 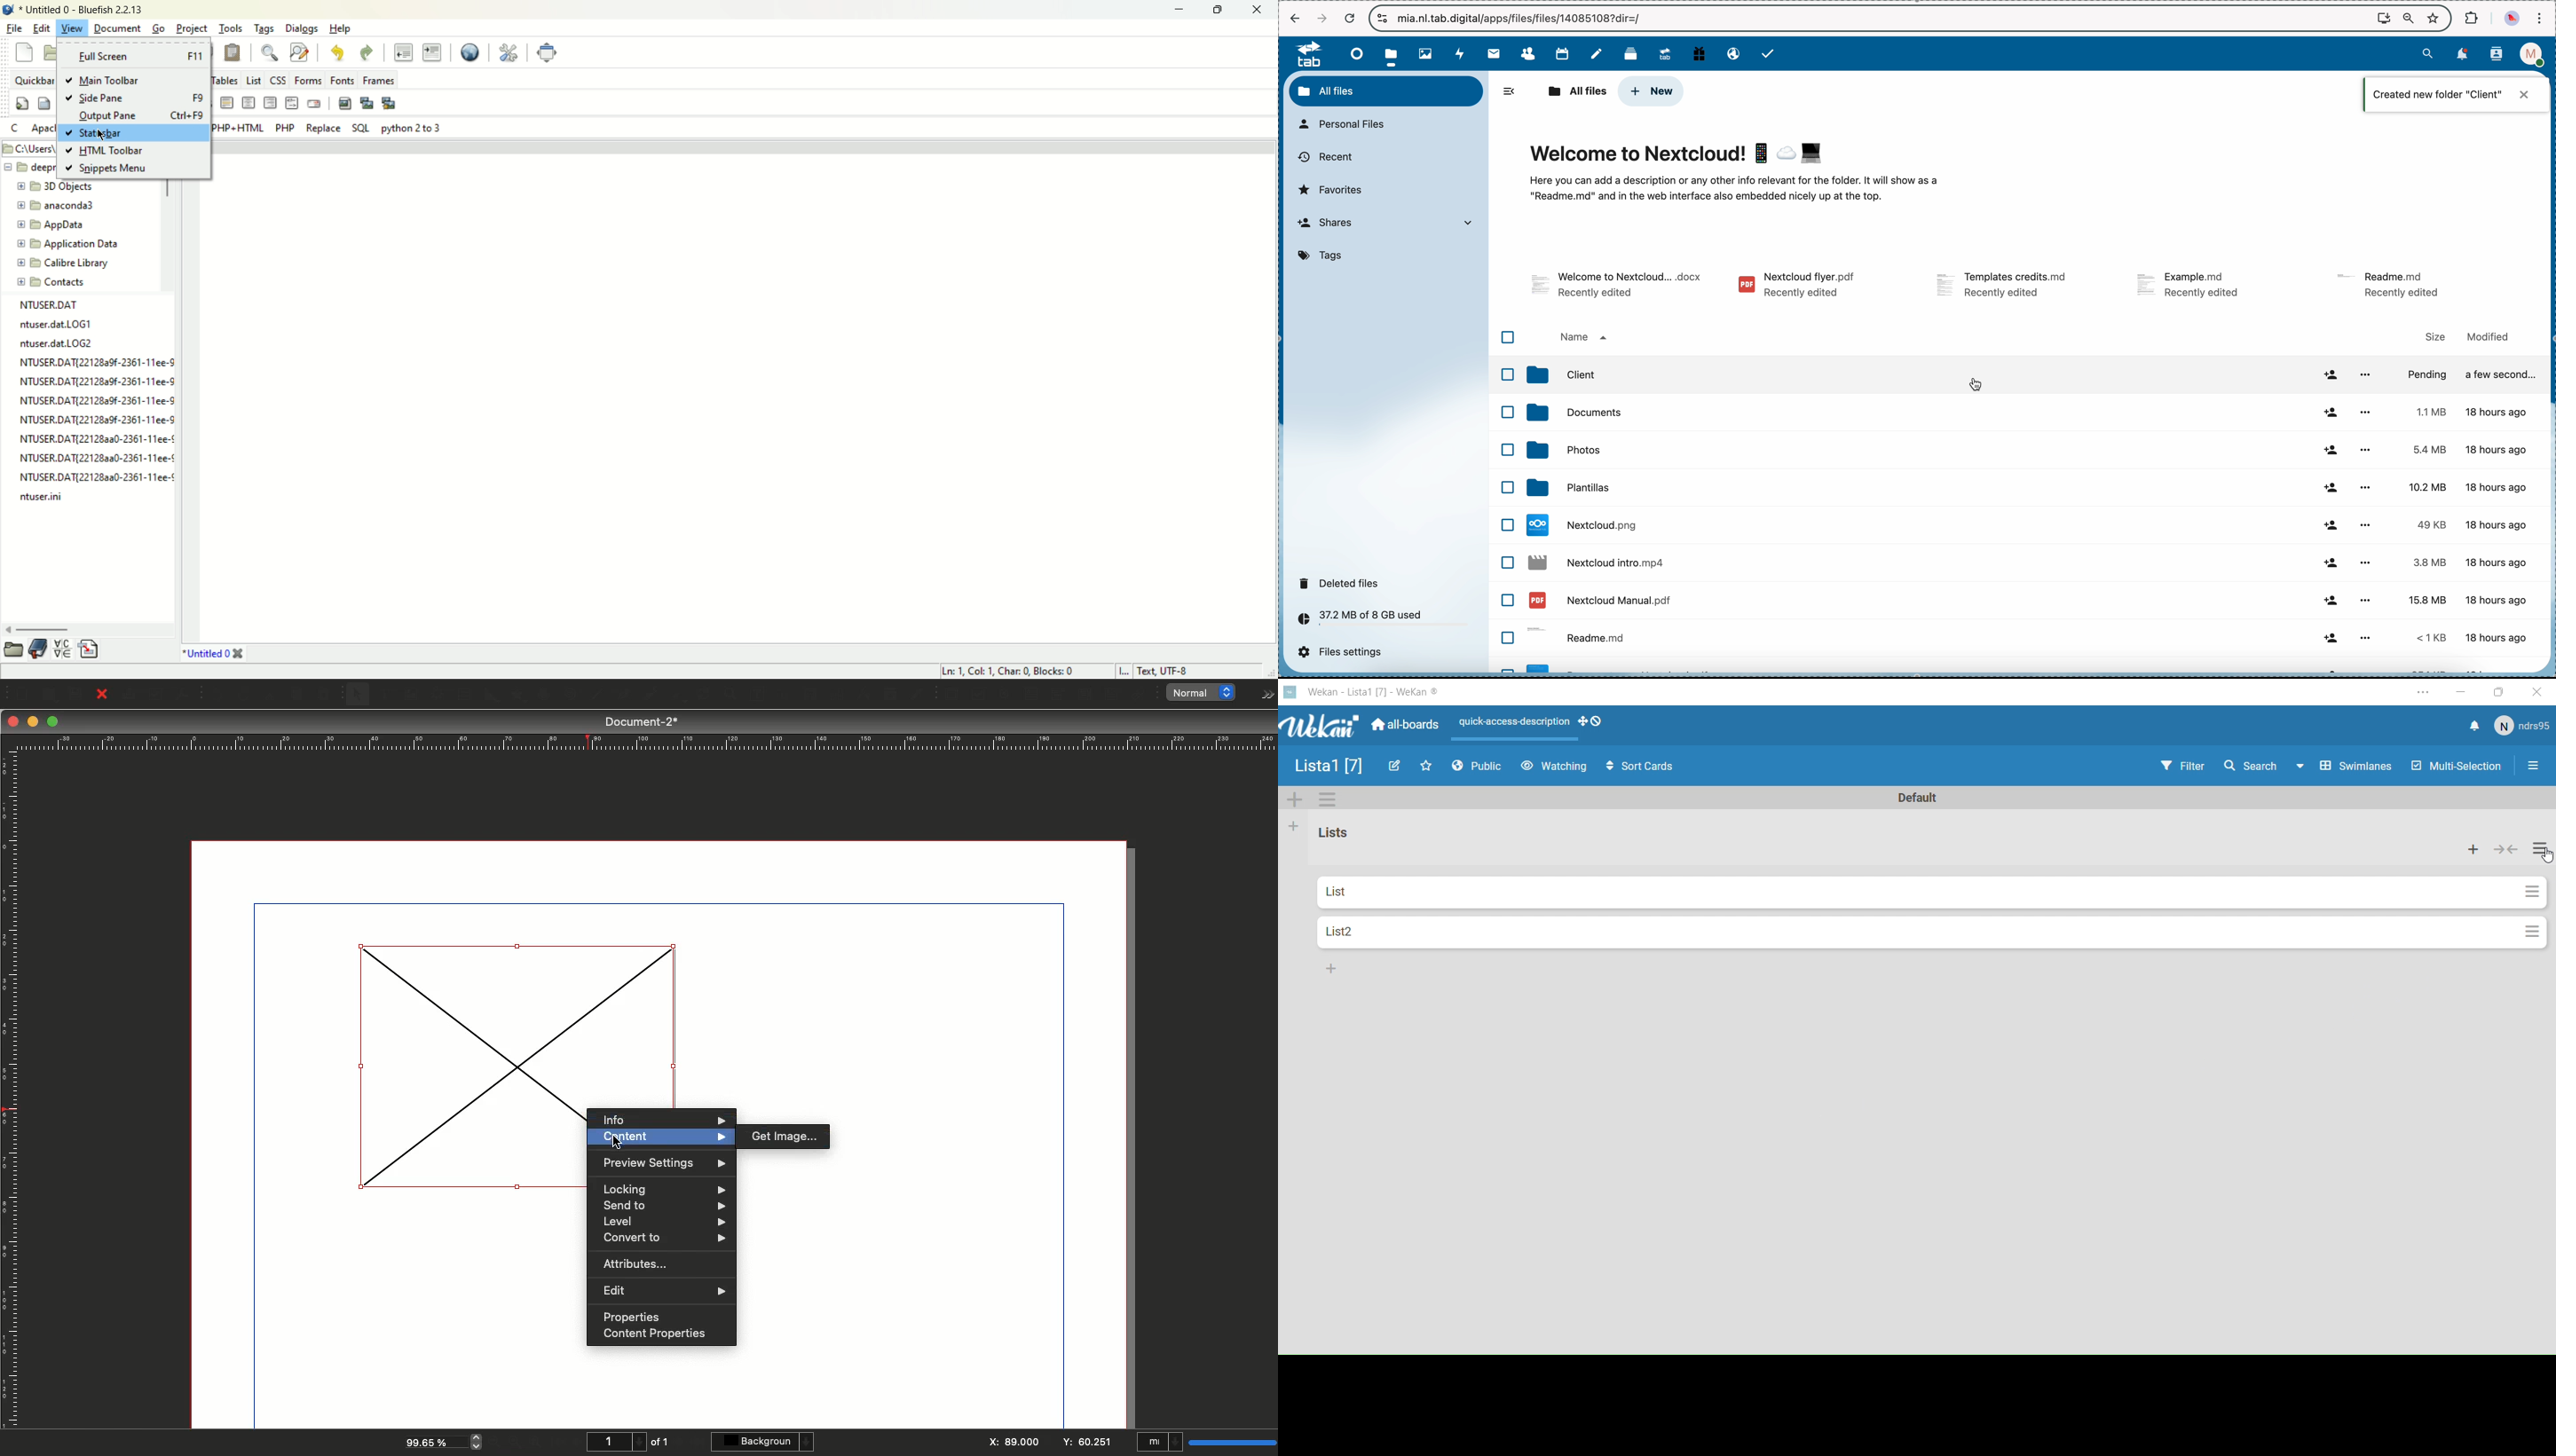 What do you see at coordinates (2473, 17) in the screenshot?
I see `extensions` at bounding box center [2473, 17].